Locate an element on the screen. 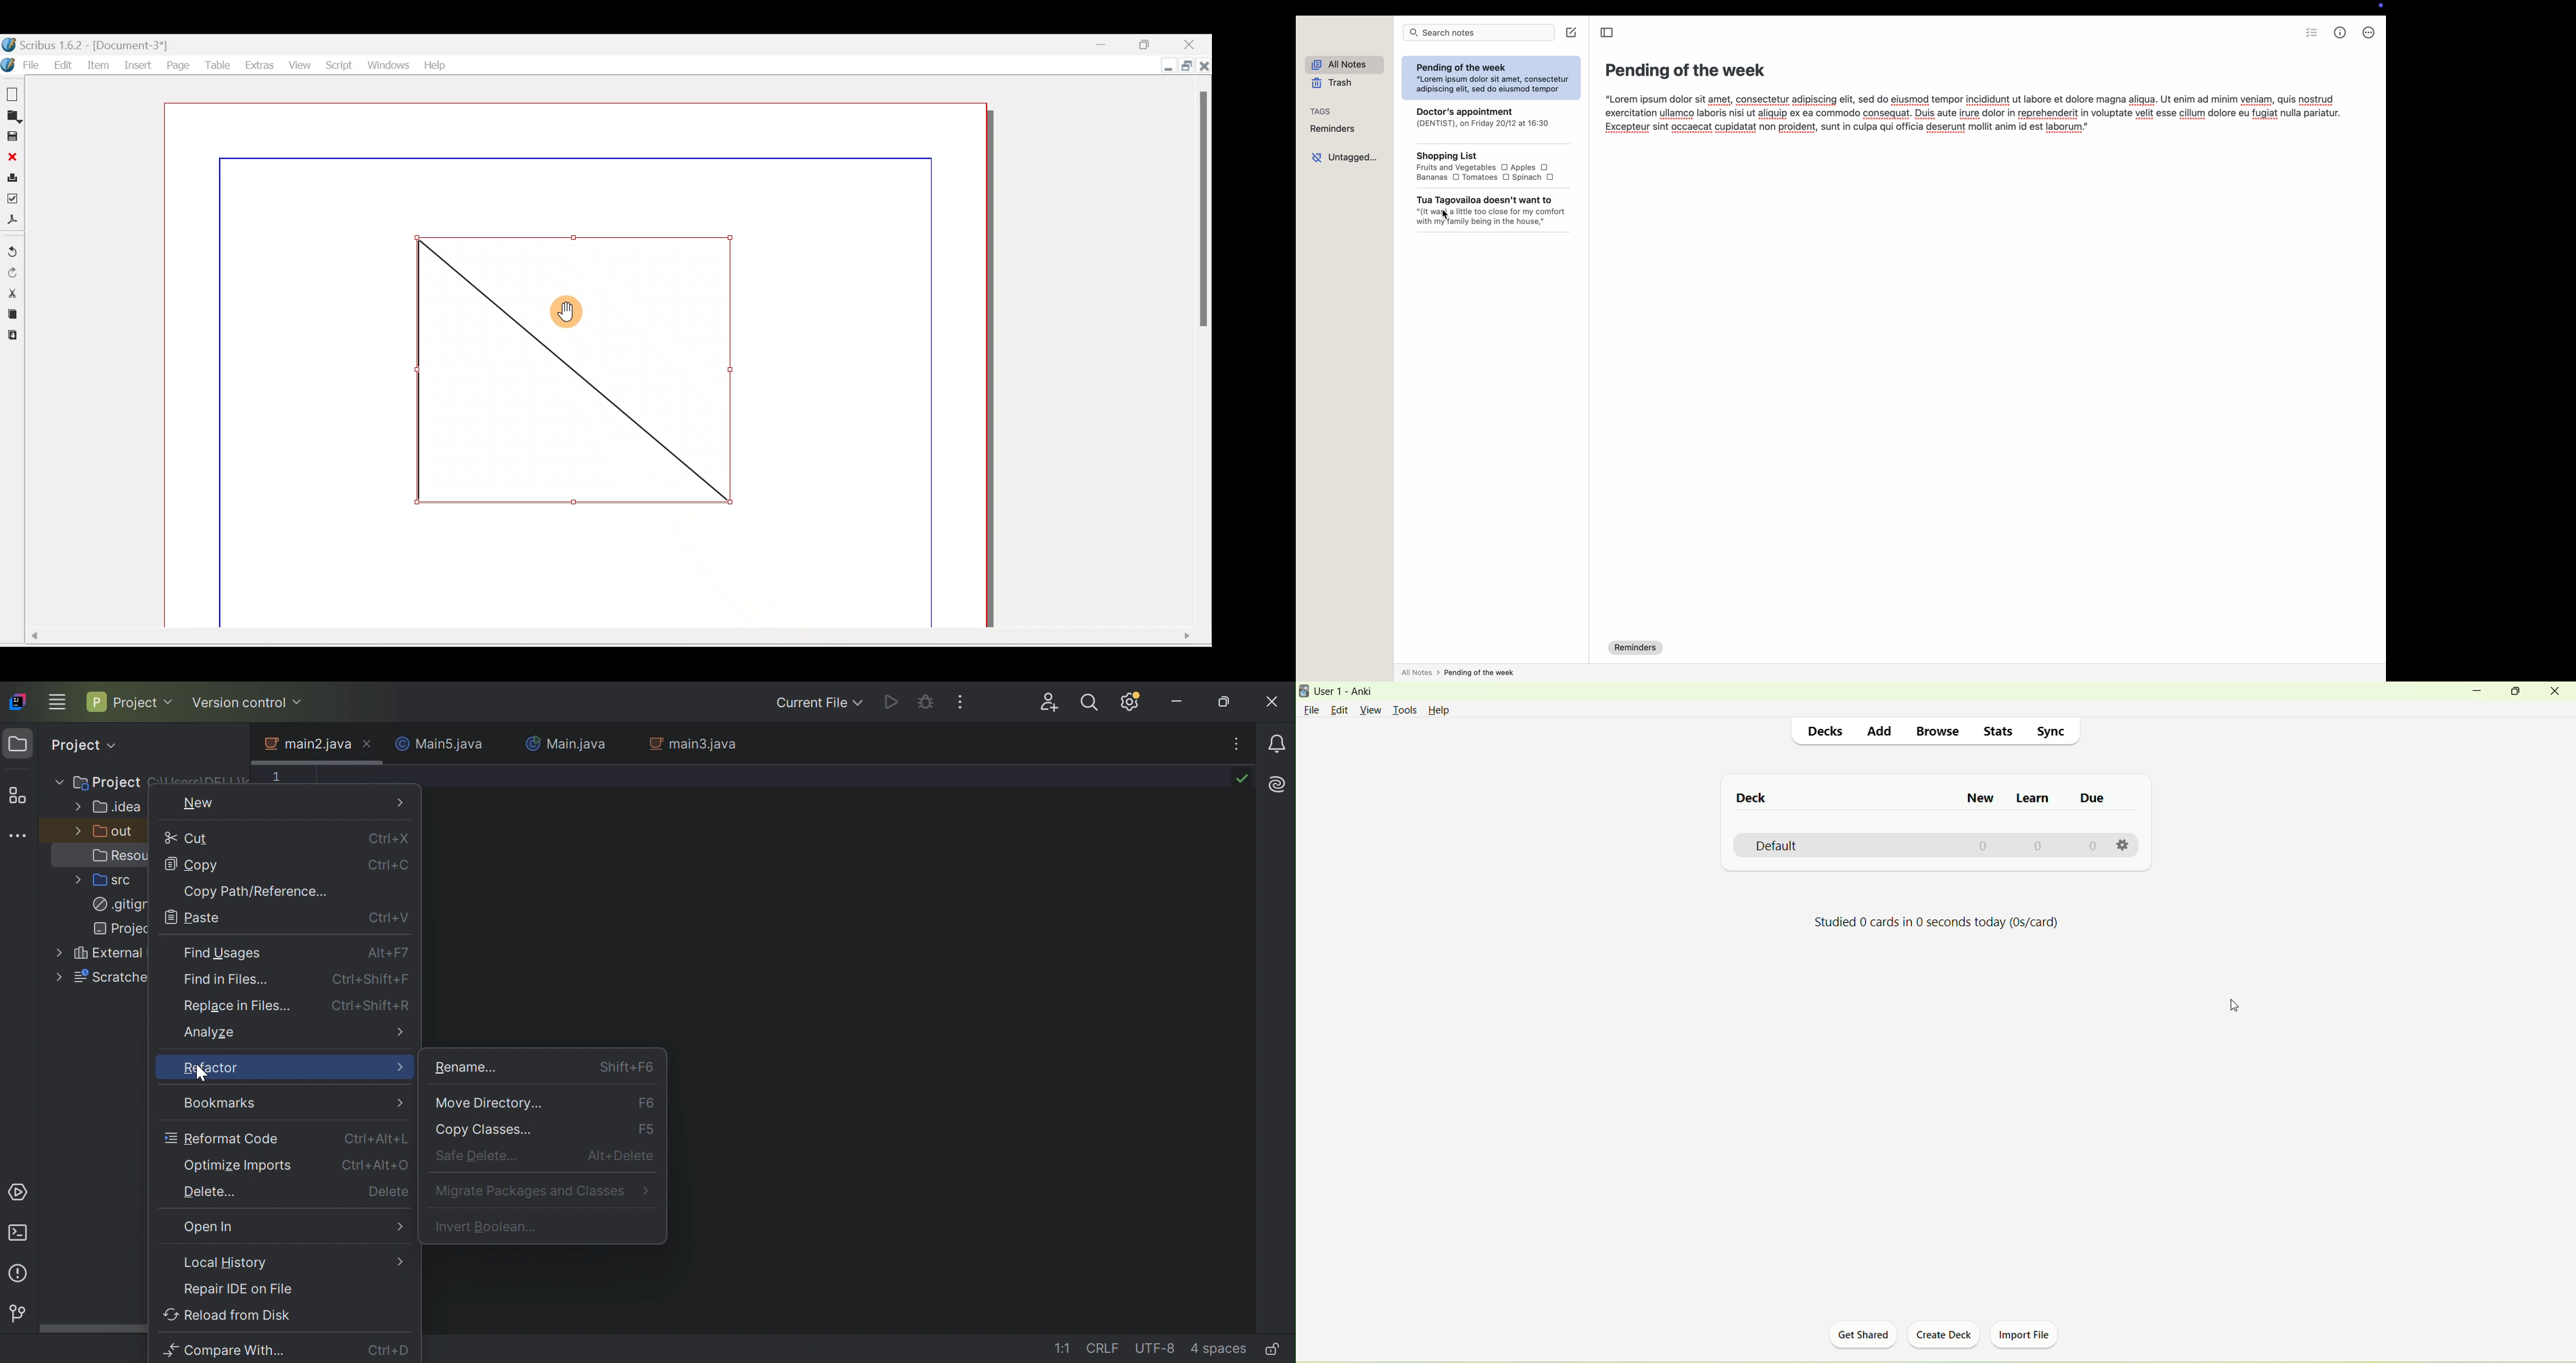 This screenshot has height=1372, width=2576. tags is located at coordinates (1322, 111).